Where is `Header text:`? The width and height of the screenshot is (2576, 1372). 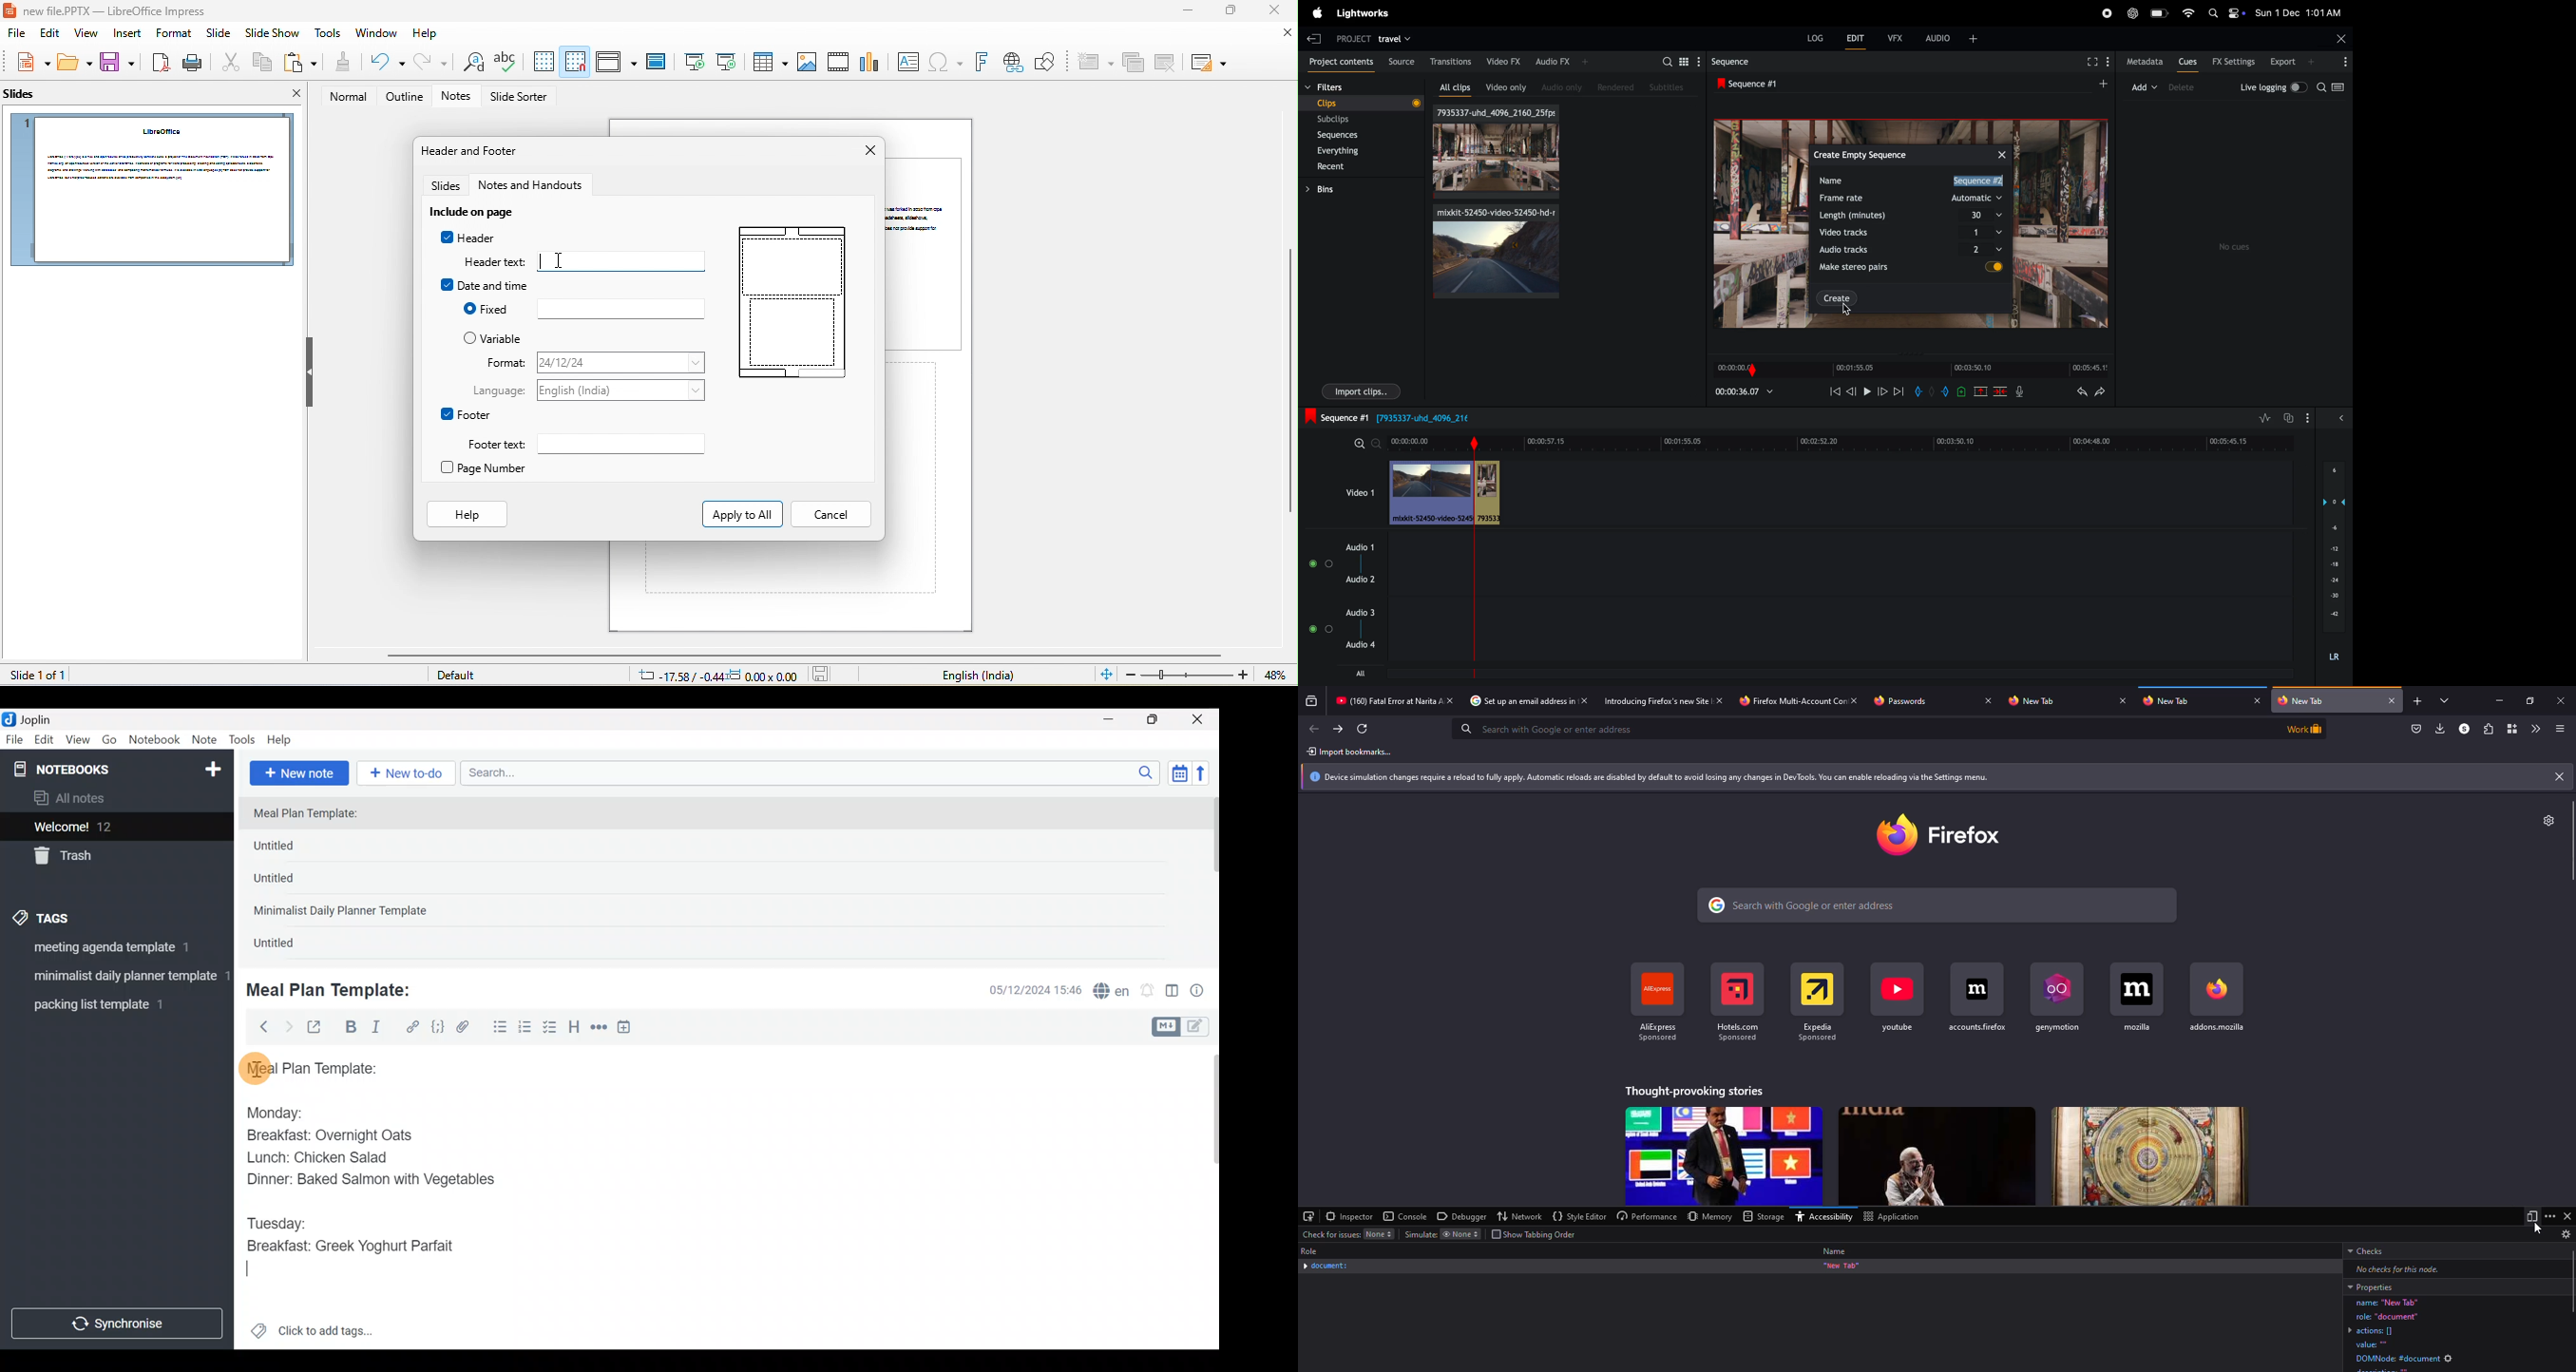 Header text: is located at coordinates (495, 262).